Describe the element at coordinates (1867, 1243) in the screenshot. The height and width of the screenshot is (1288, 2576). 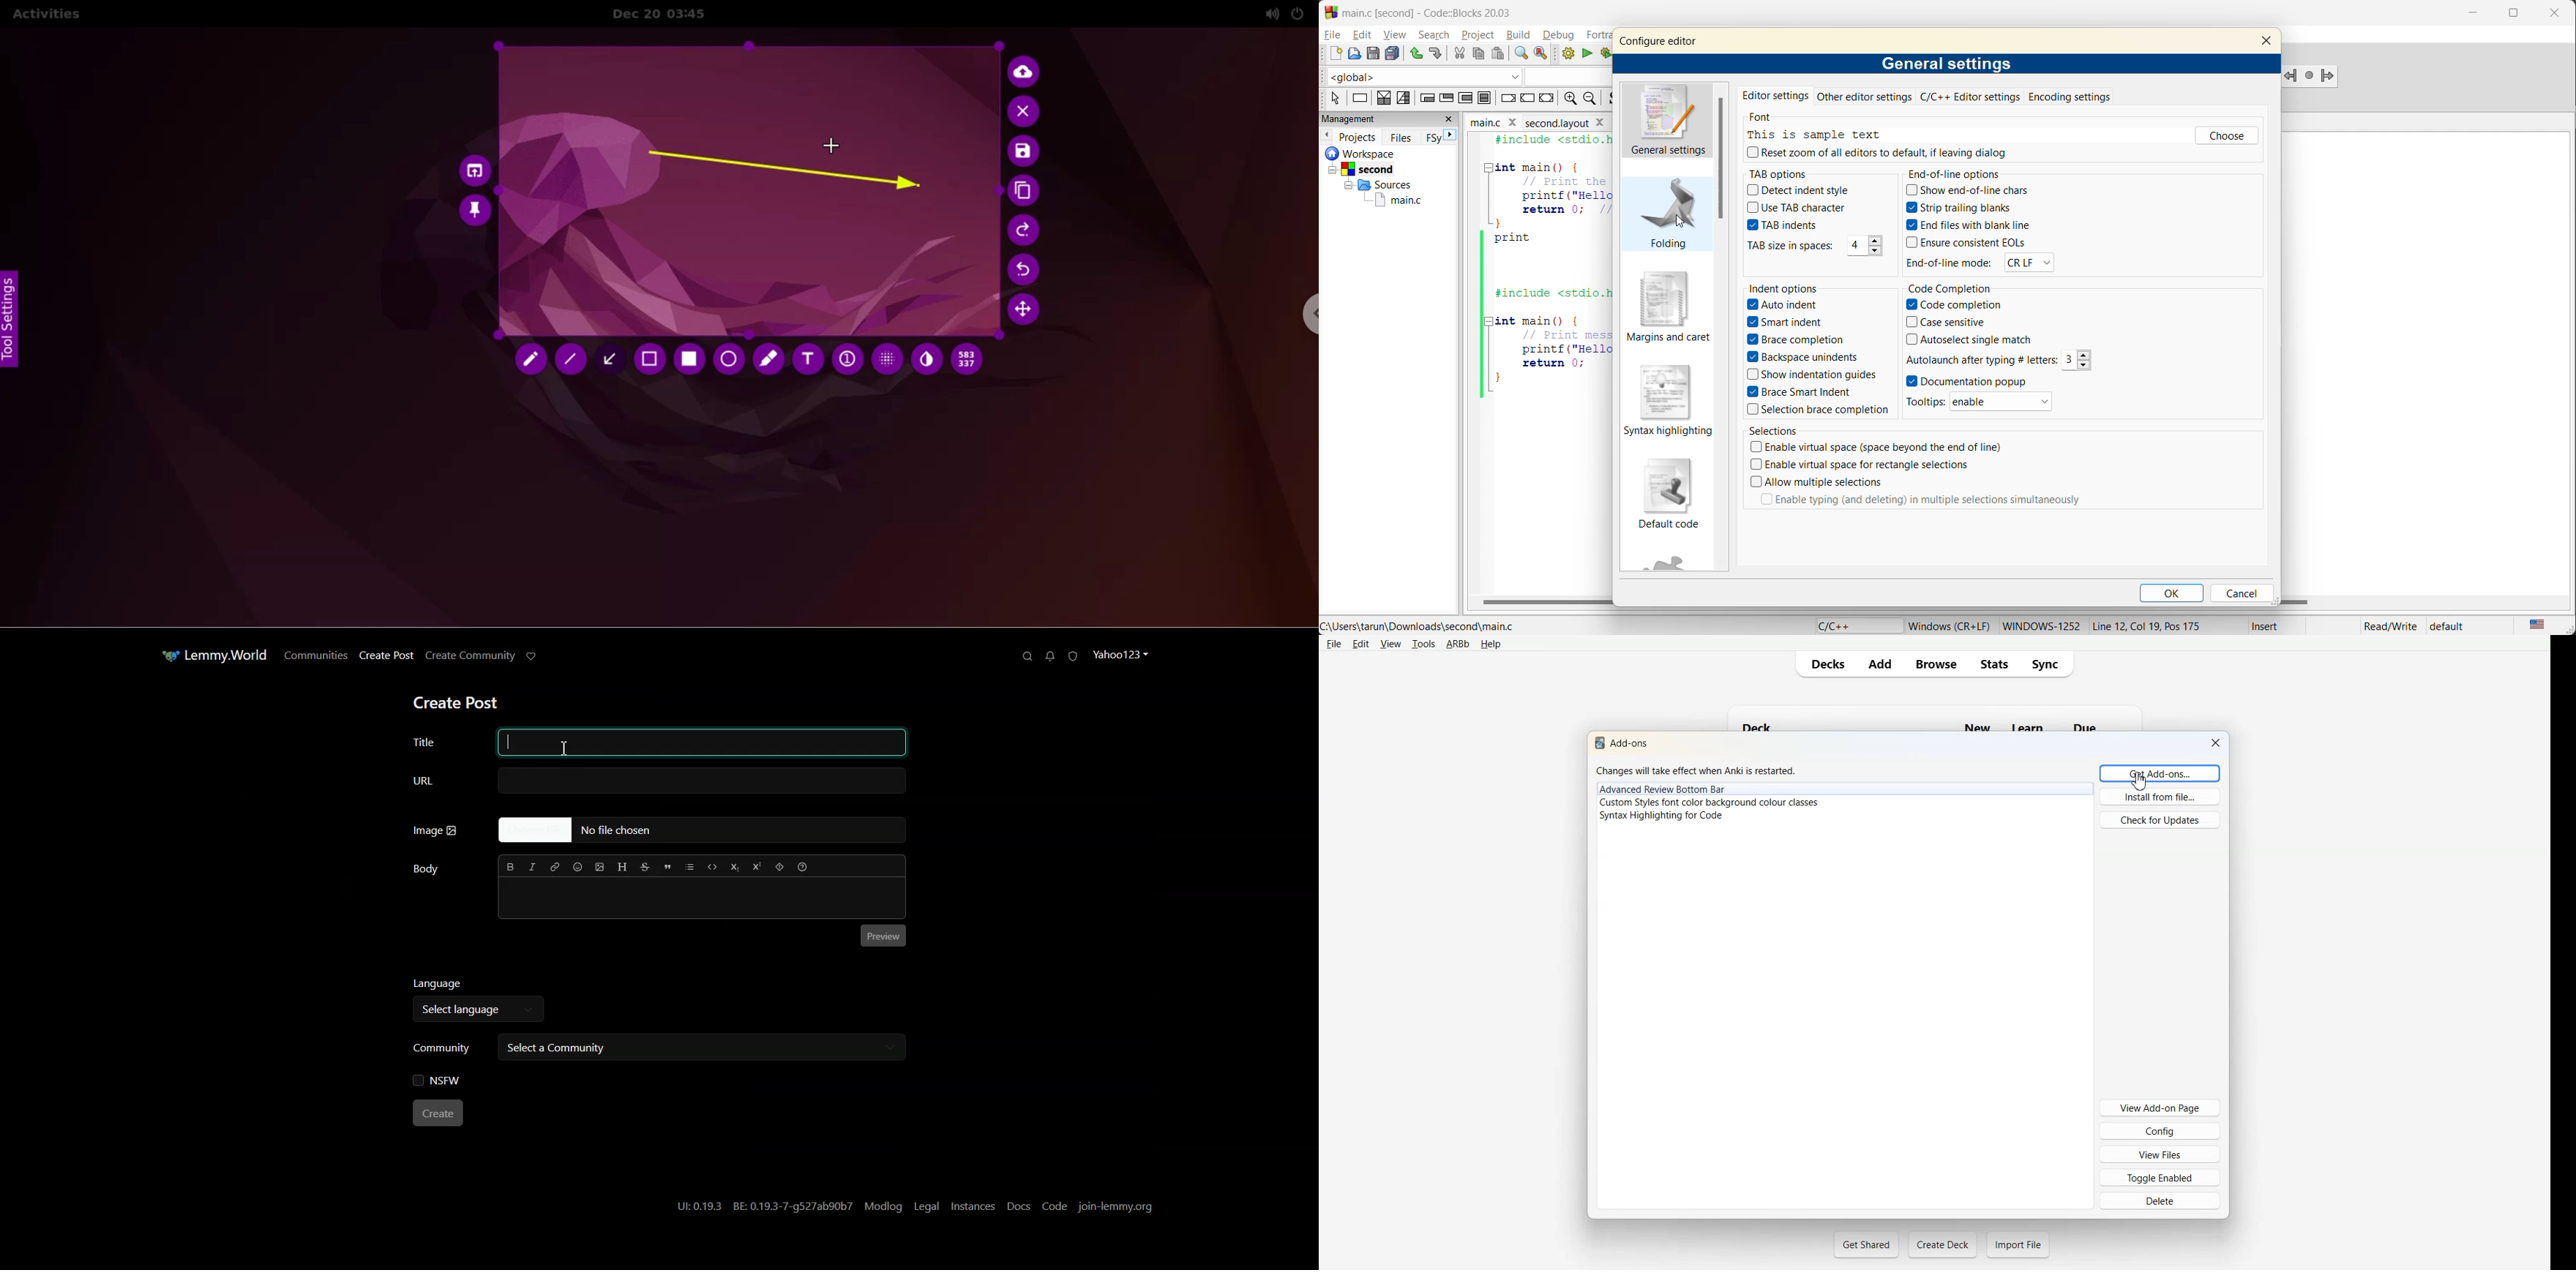
I see `Get Shared` at that location.